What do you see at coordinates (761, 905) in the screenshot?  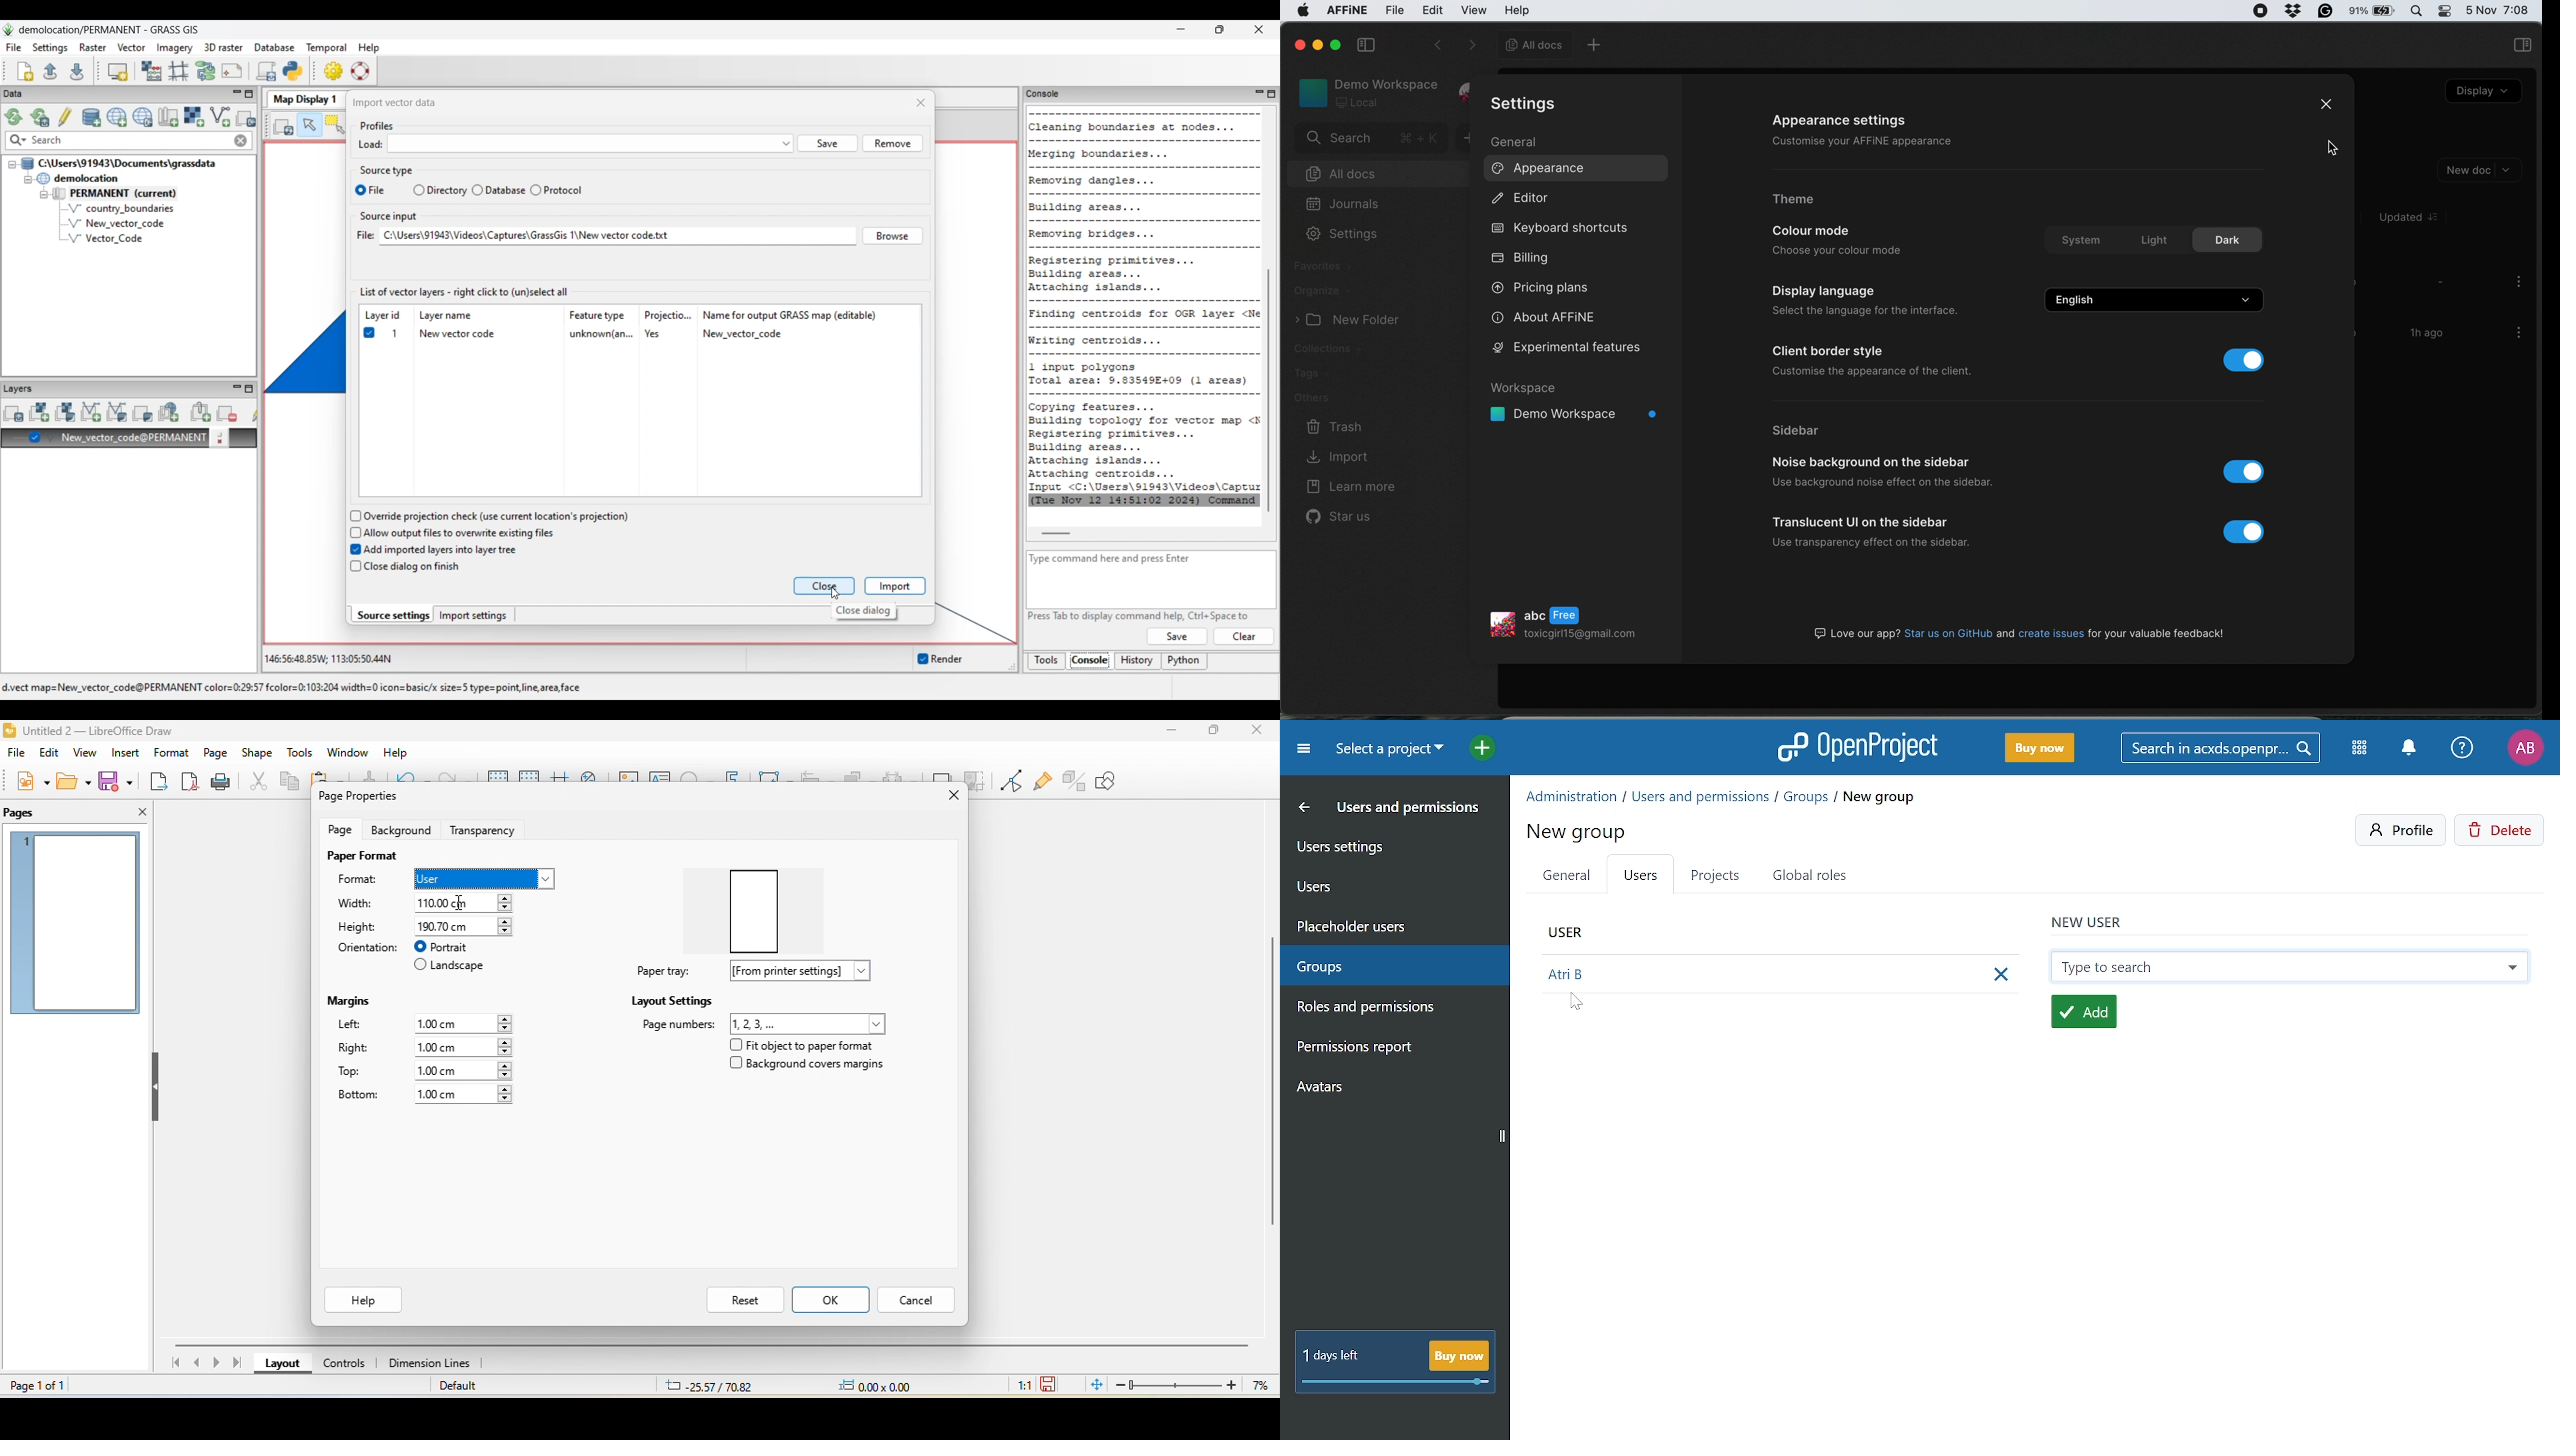 I see `paper` at bounding box center [761, 905].